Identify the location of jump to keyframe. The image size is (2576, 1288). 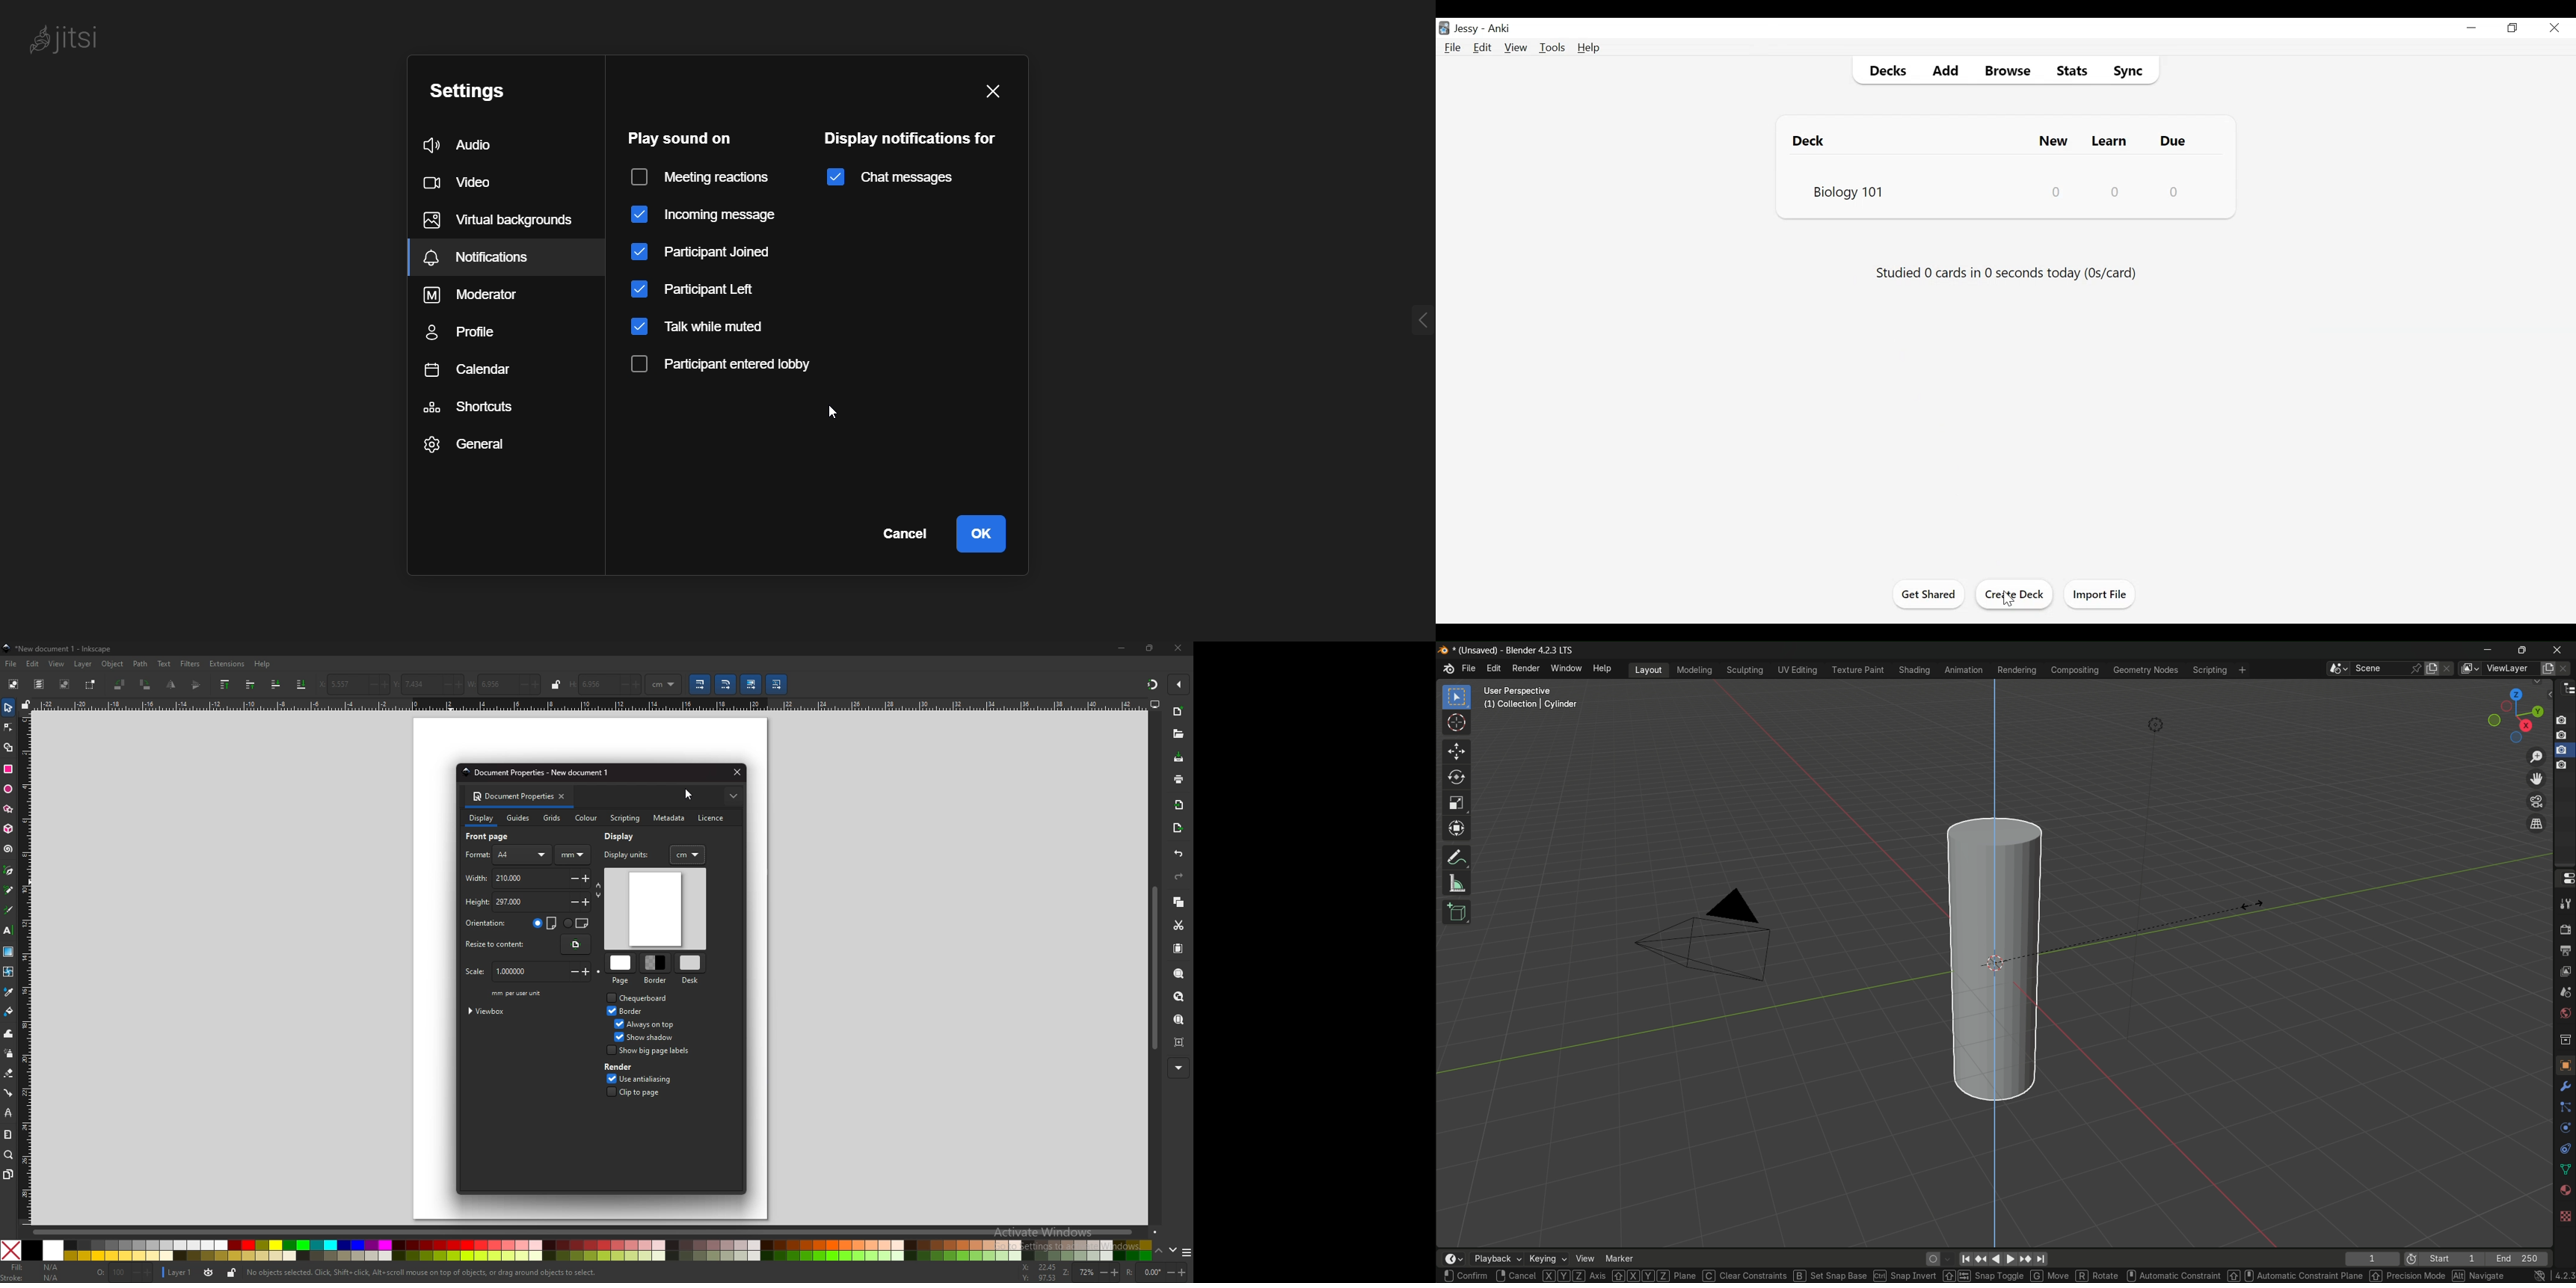
(2026, 1259).